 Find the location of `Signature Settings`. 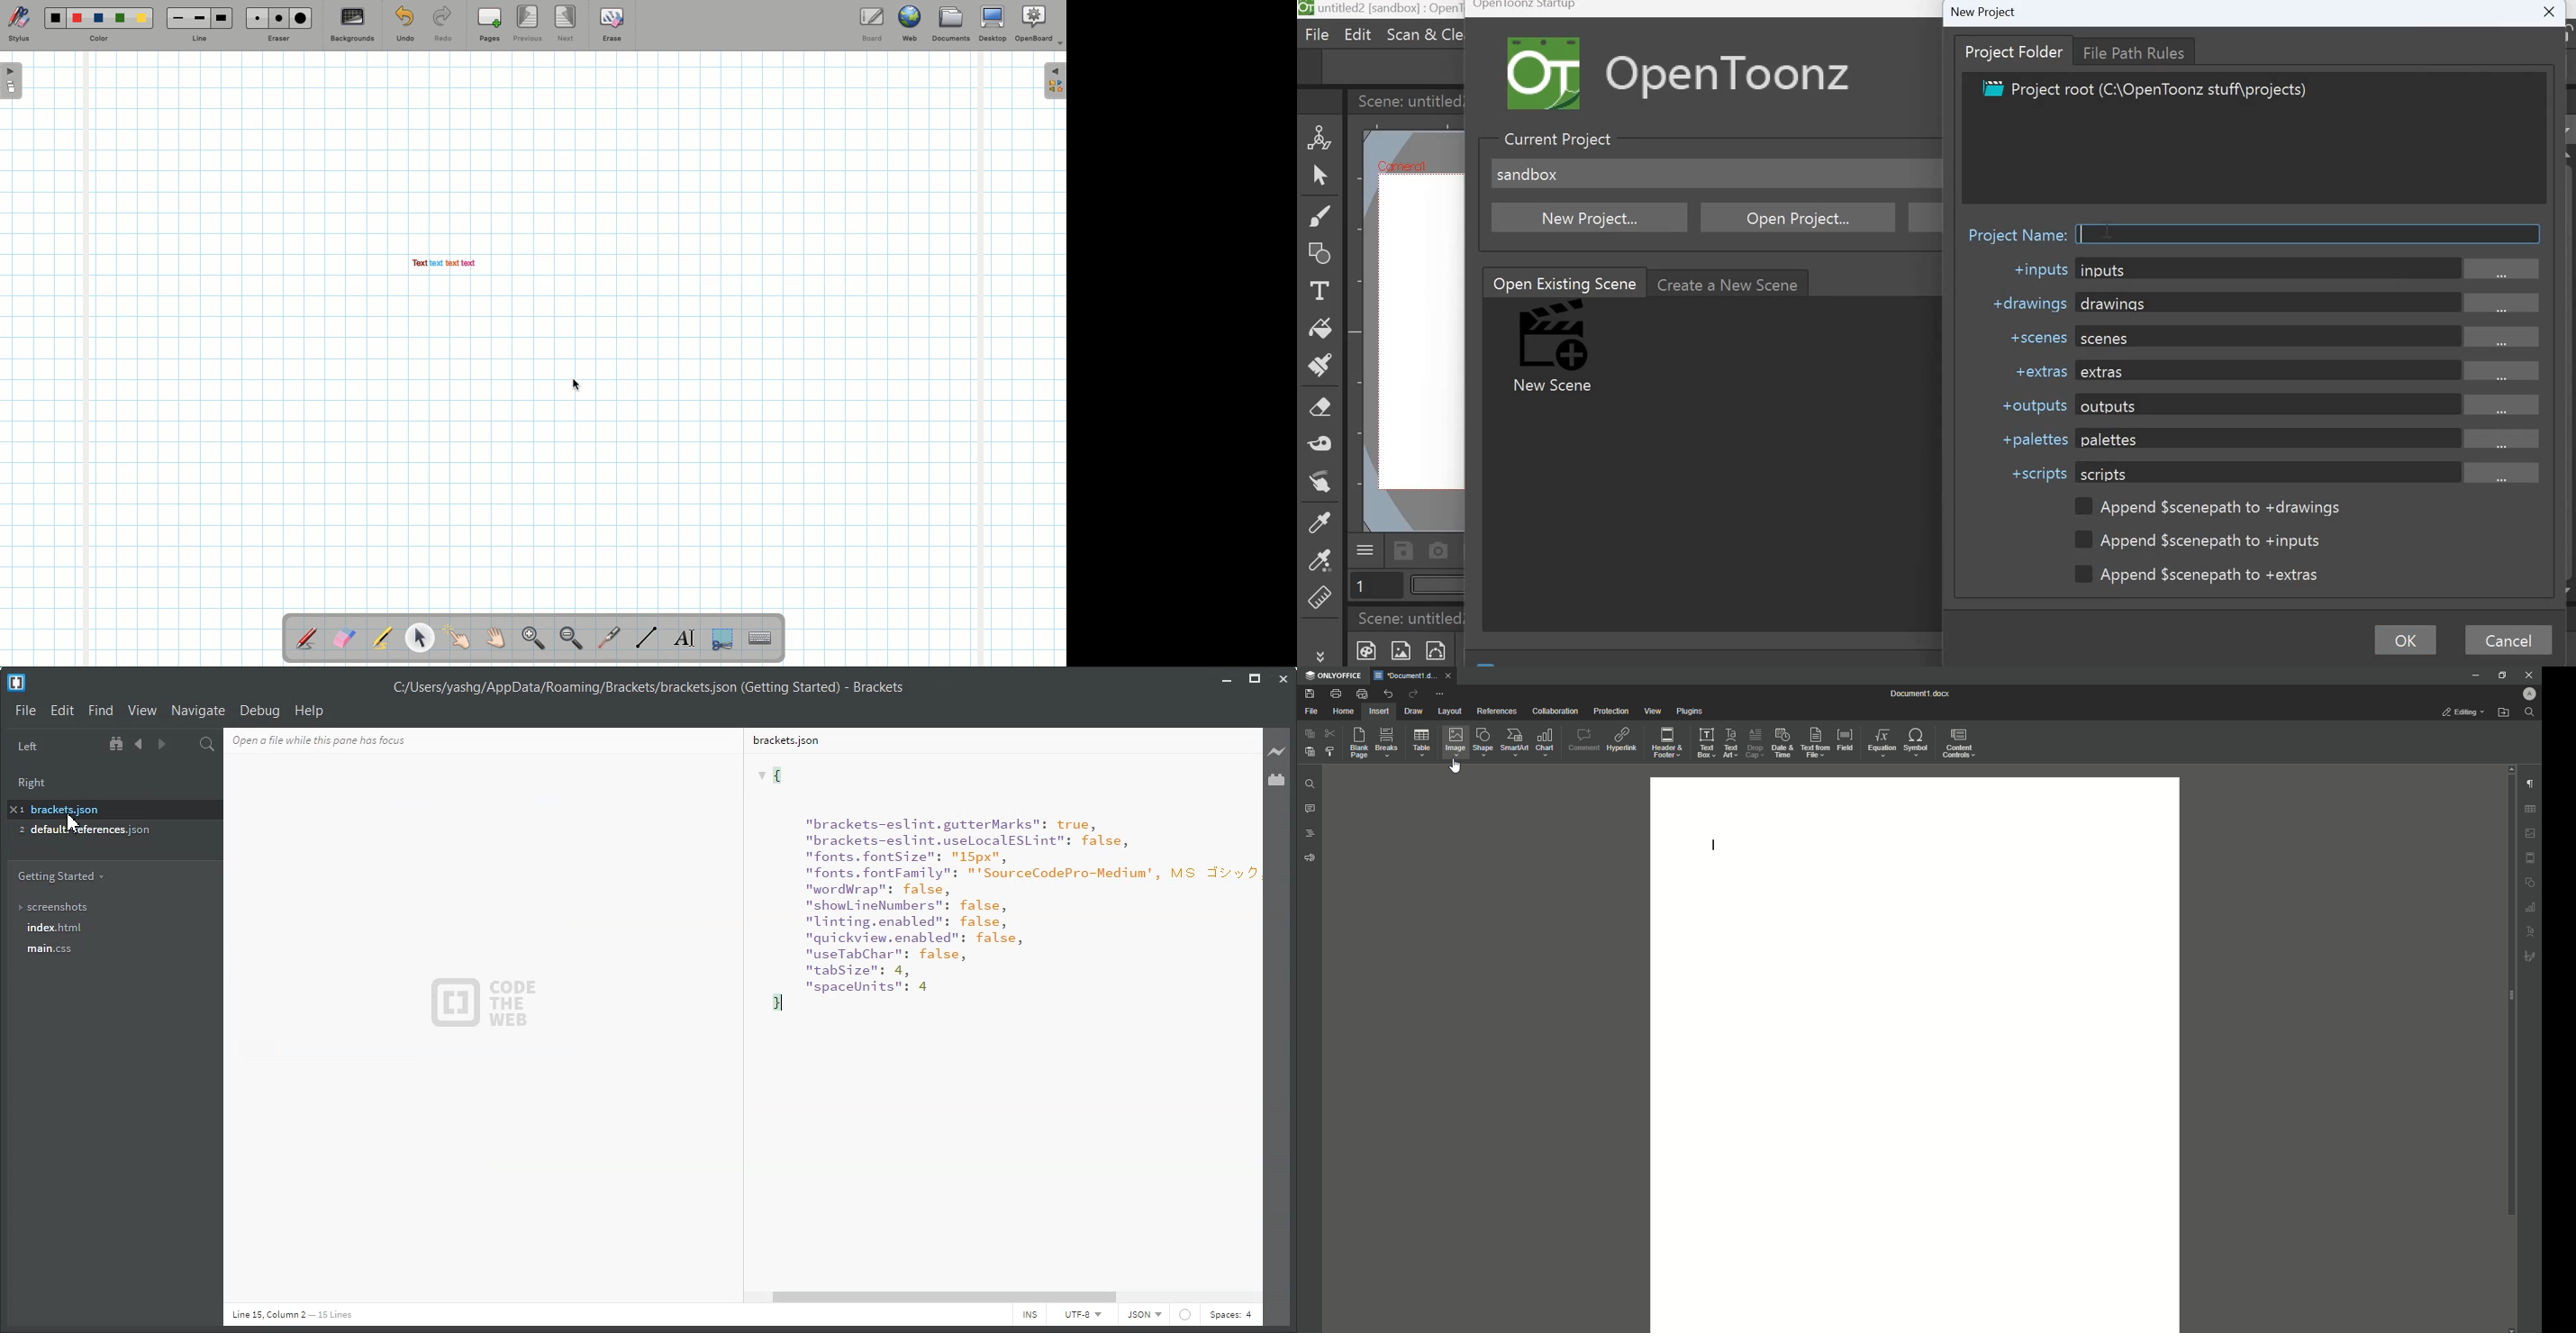

Signature Settings is located at coordinates (2530, 956).